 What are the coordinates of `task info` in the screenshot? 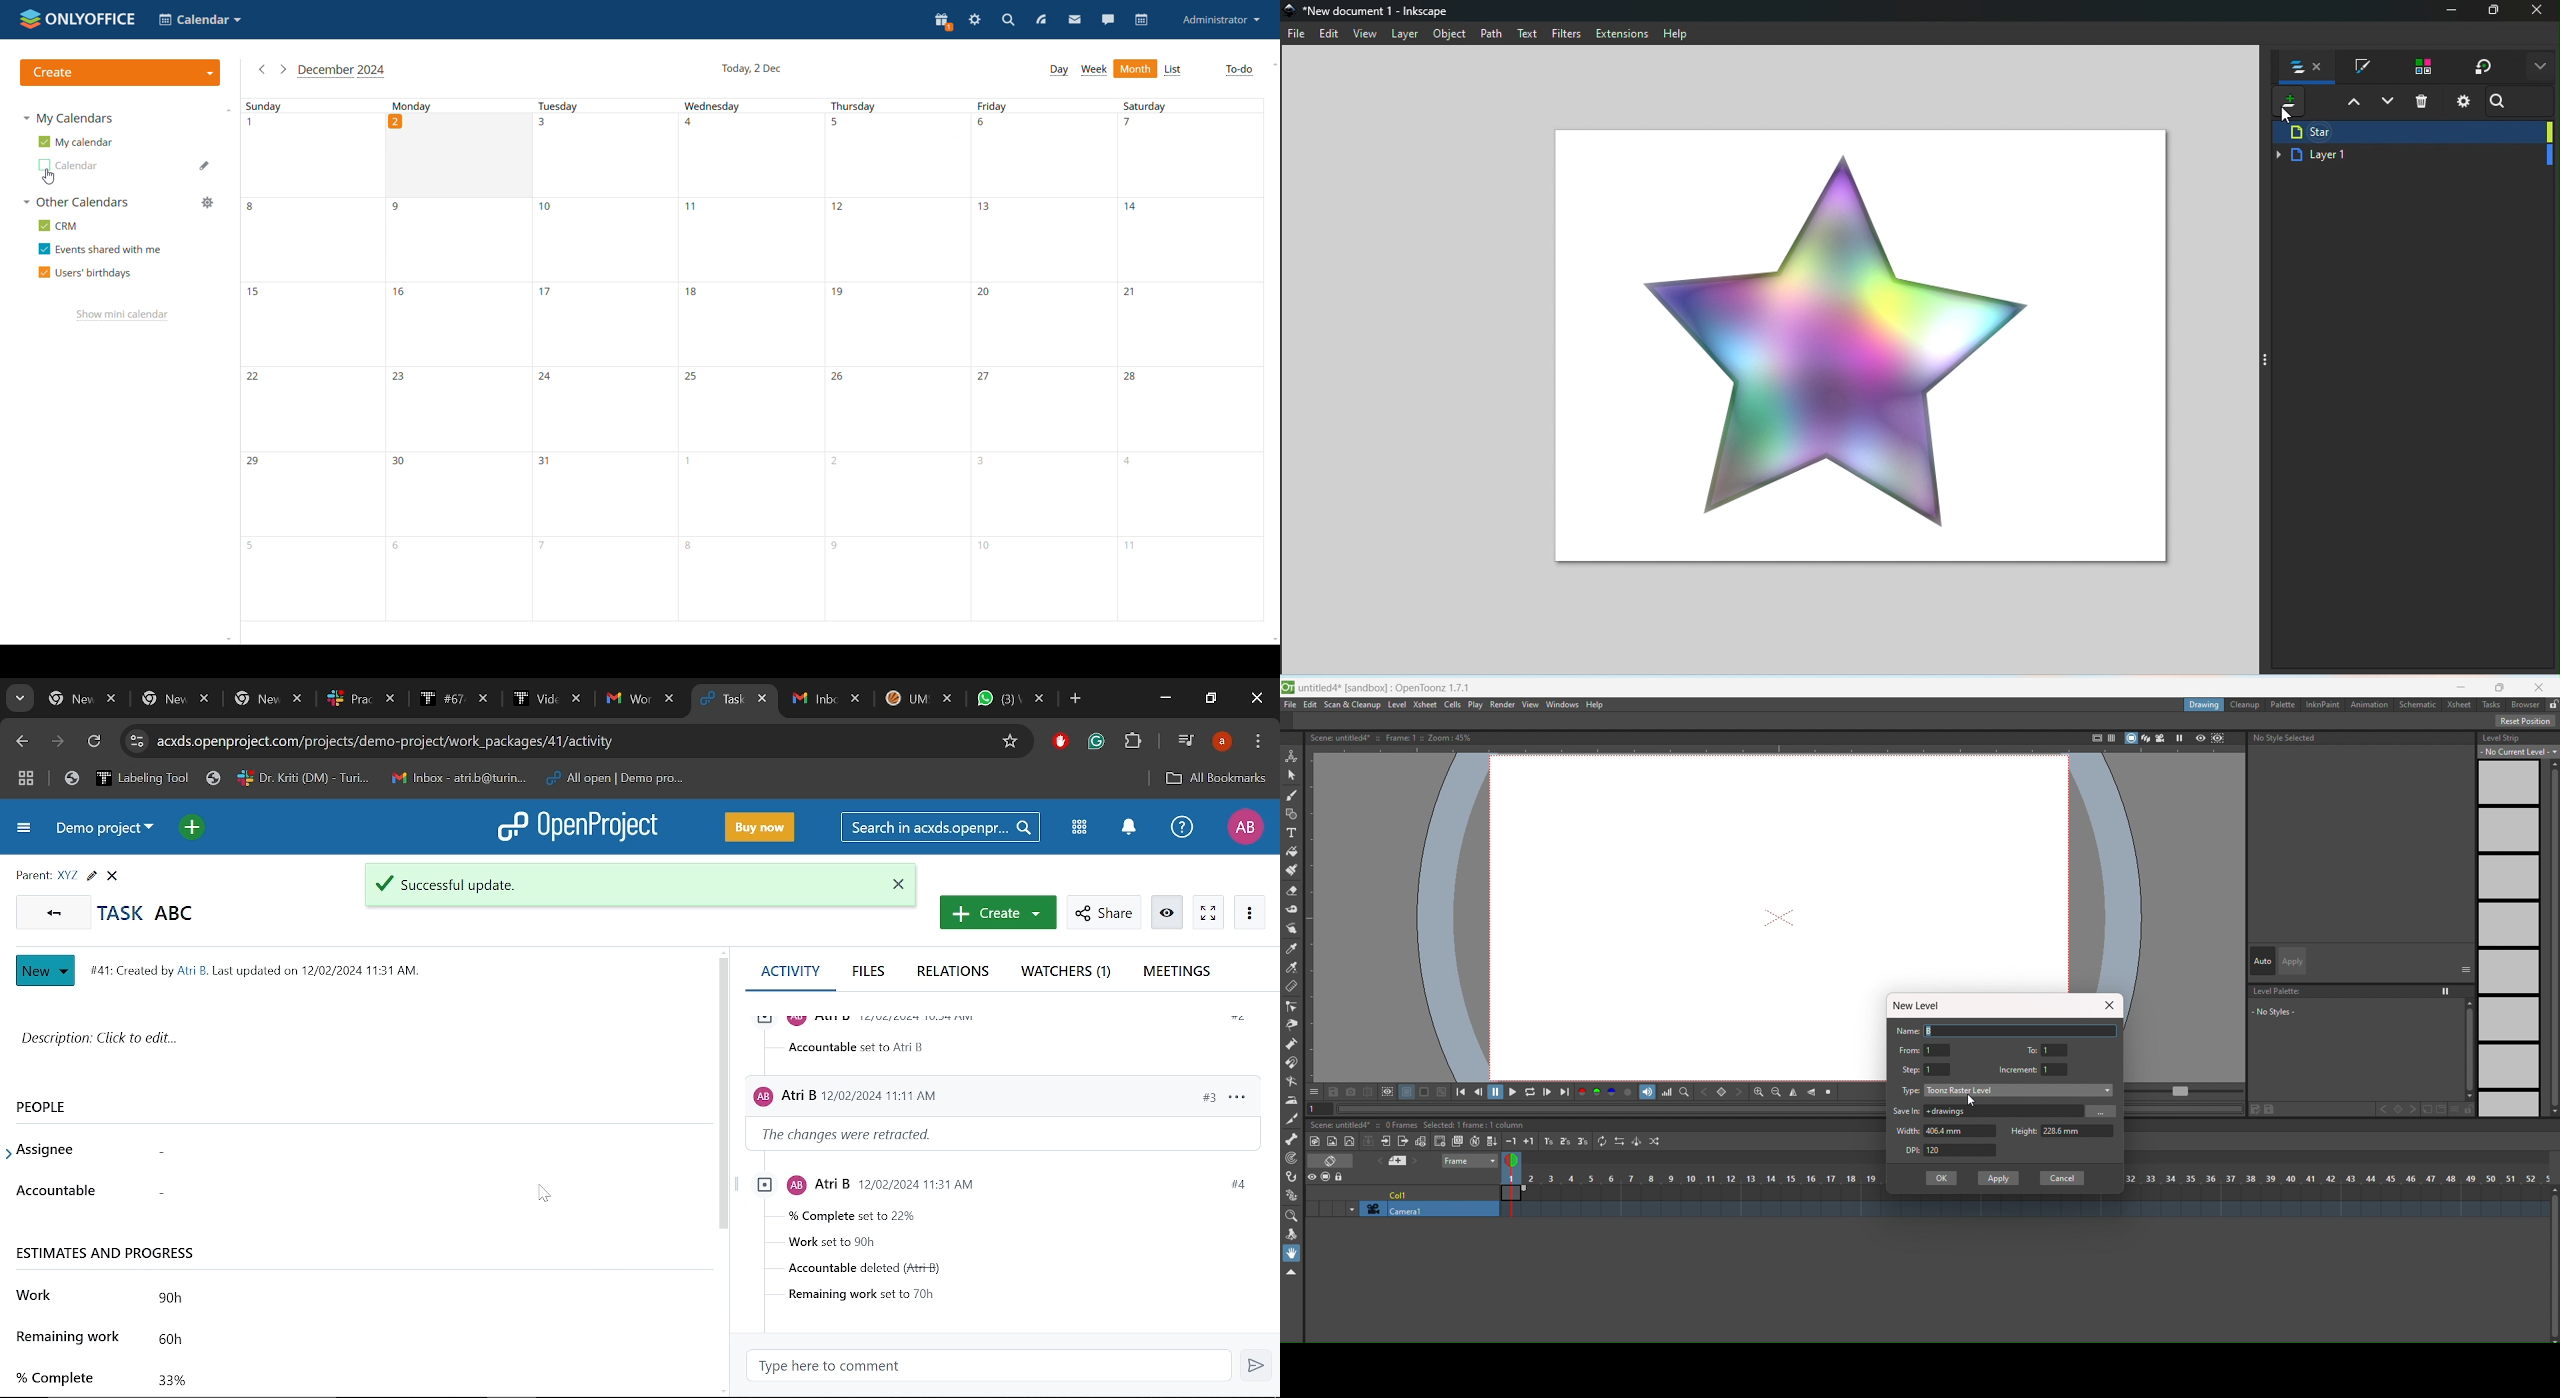 It's located at (263, 968).